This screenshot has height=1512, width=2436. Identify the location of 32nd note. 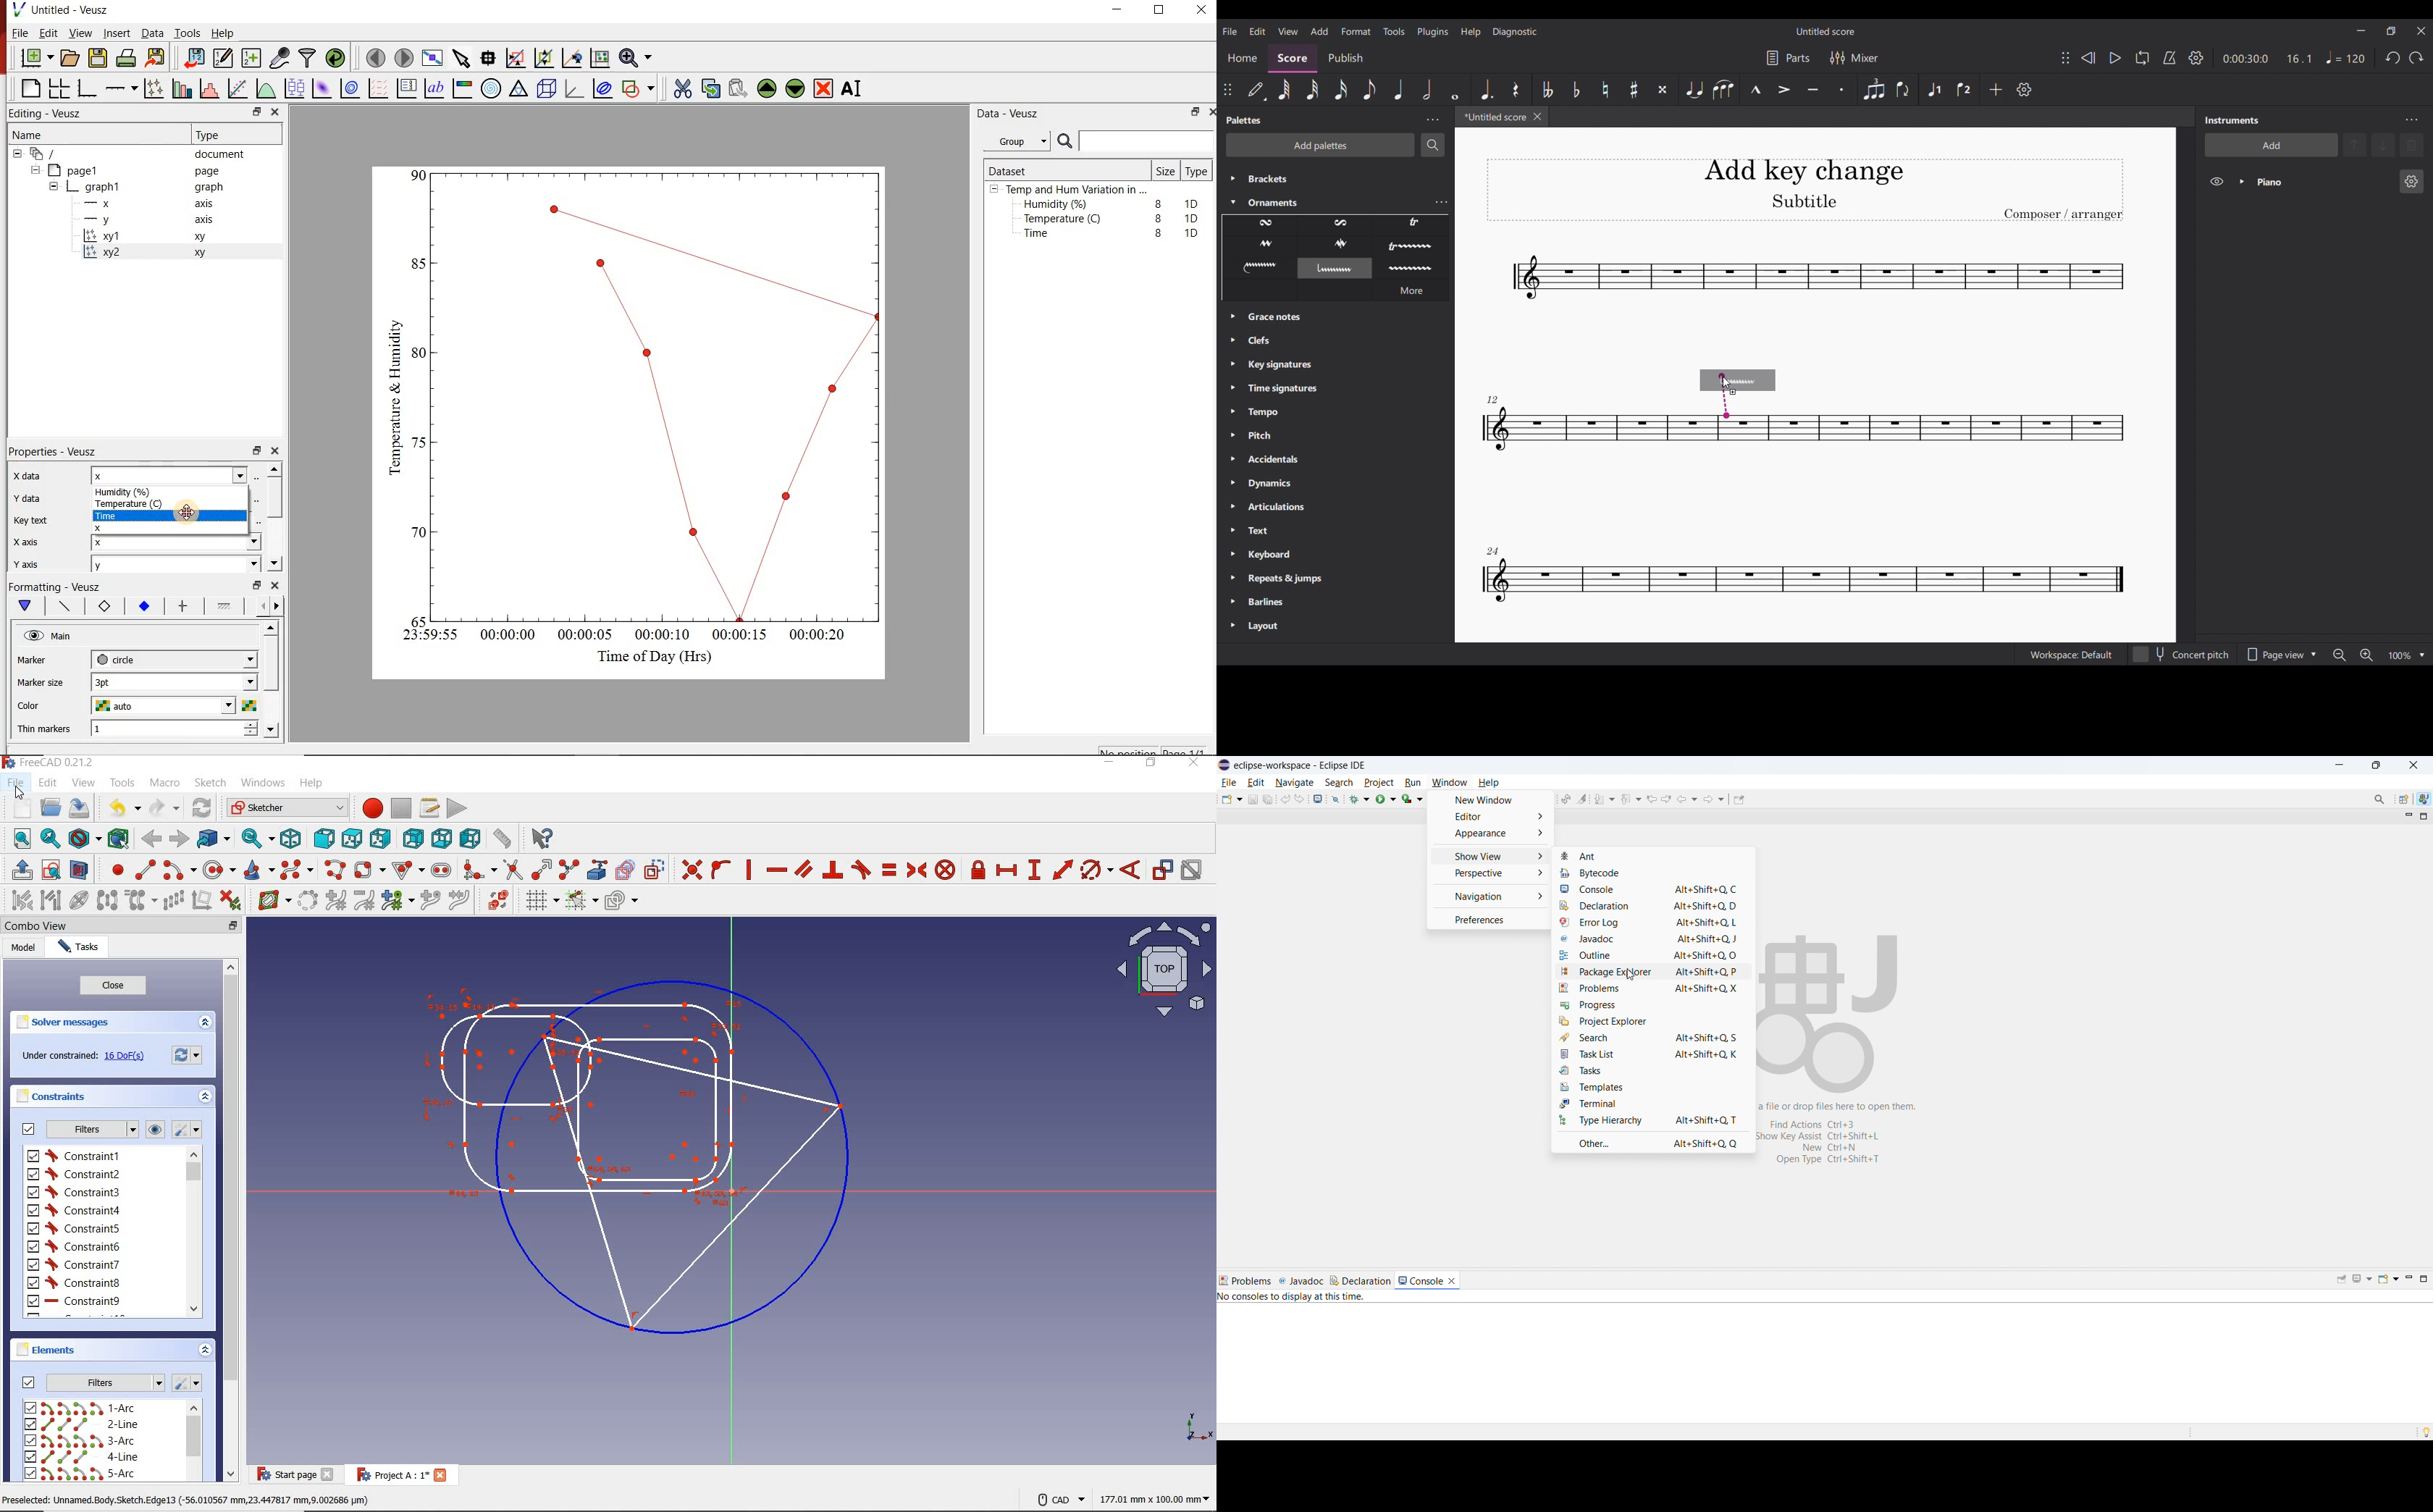
(1313, 89).